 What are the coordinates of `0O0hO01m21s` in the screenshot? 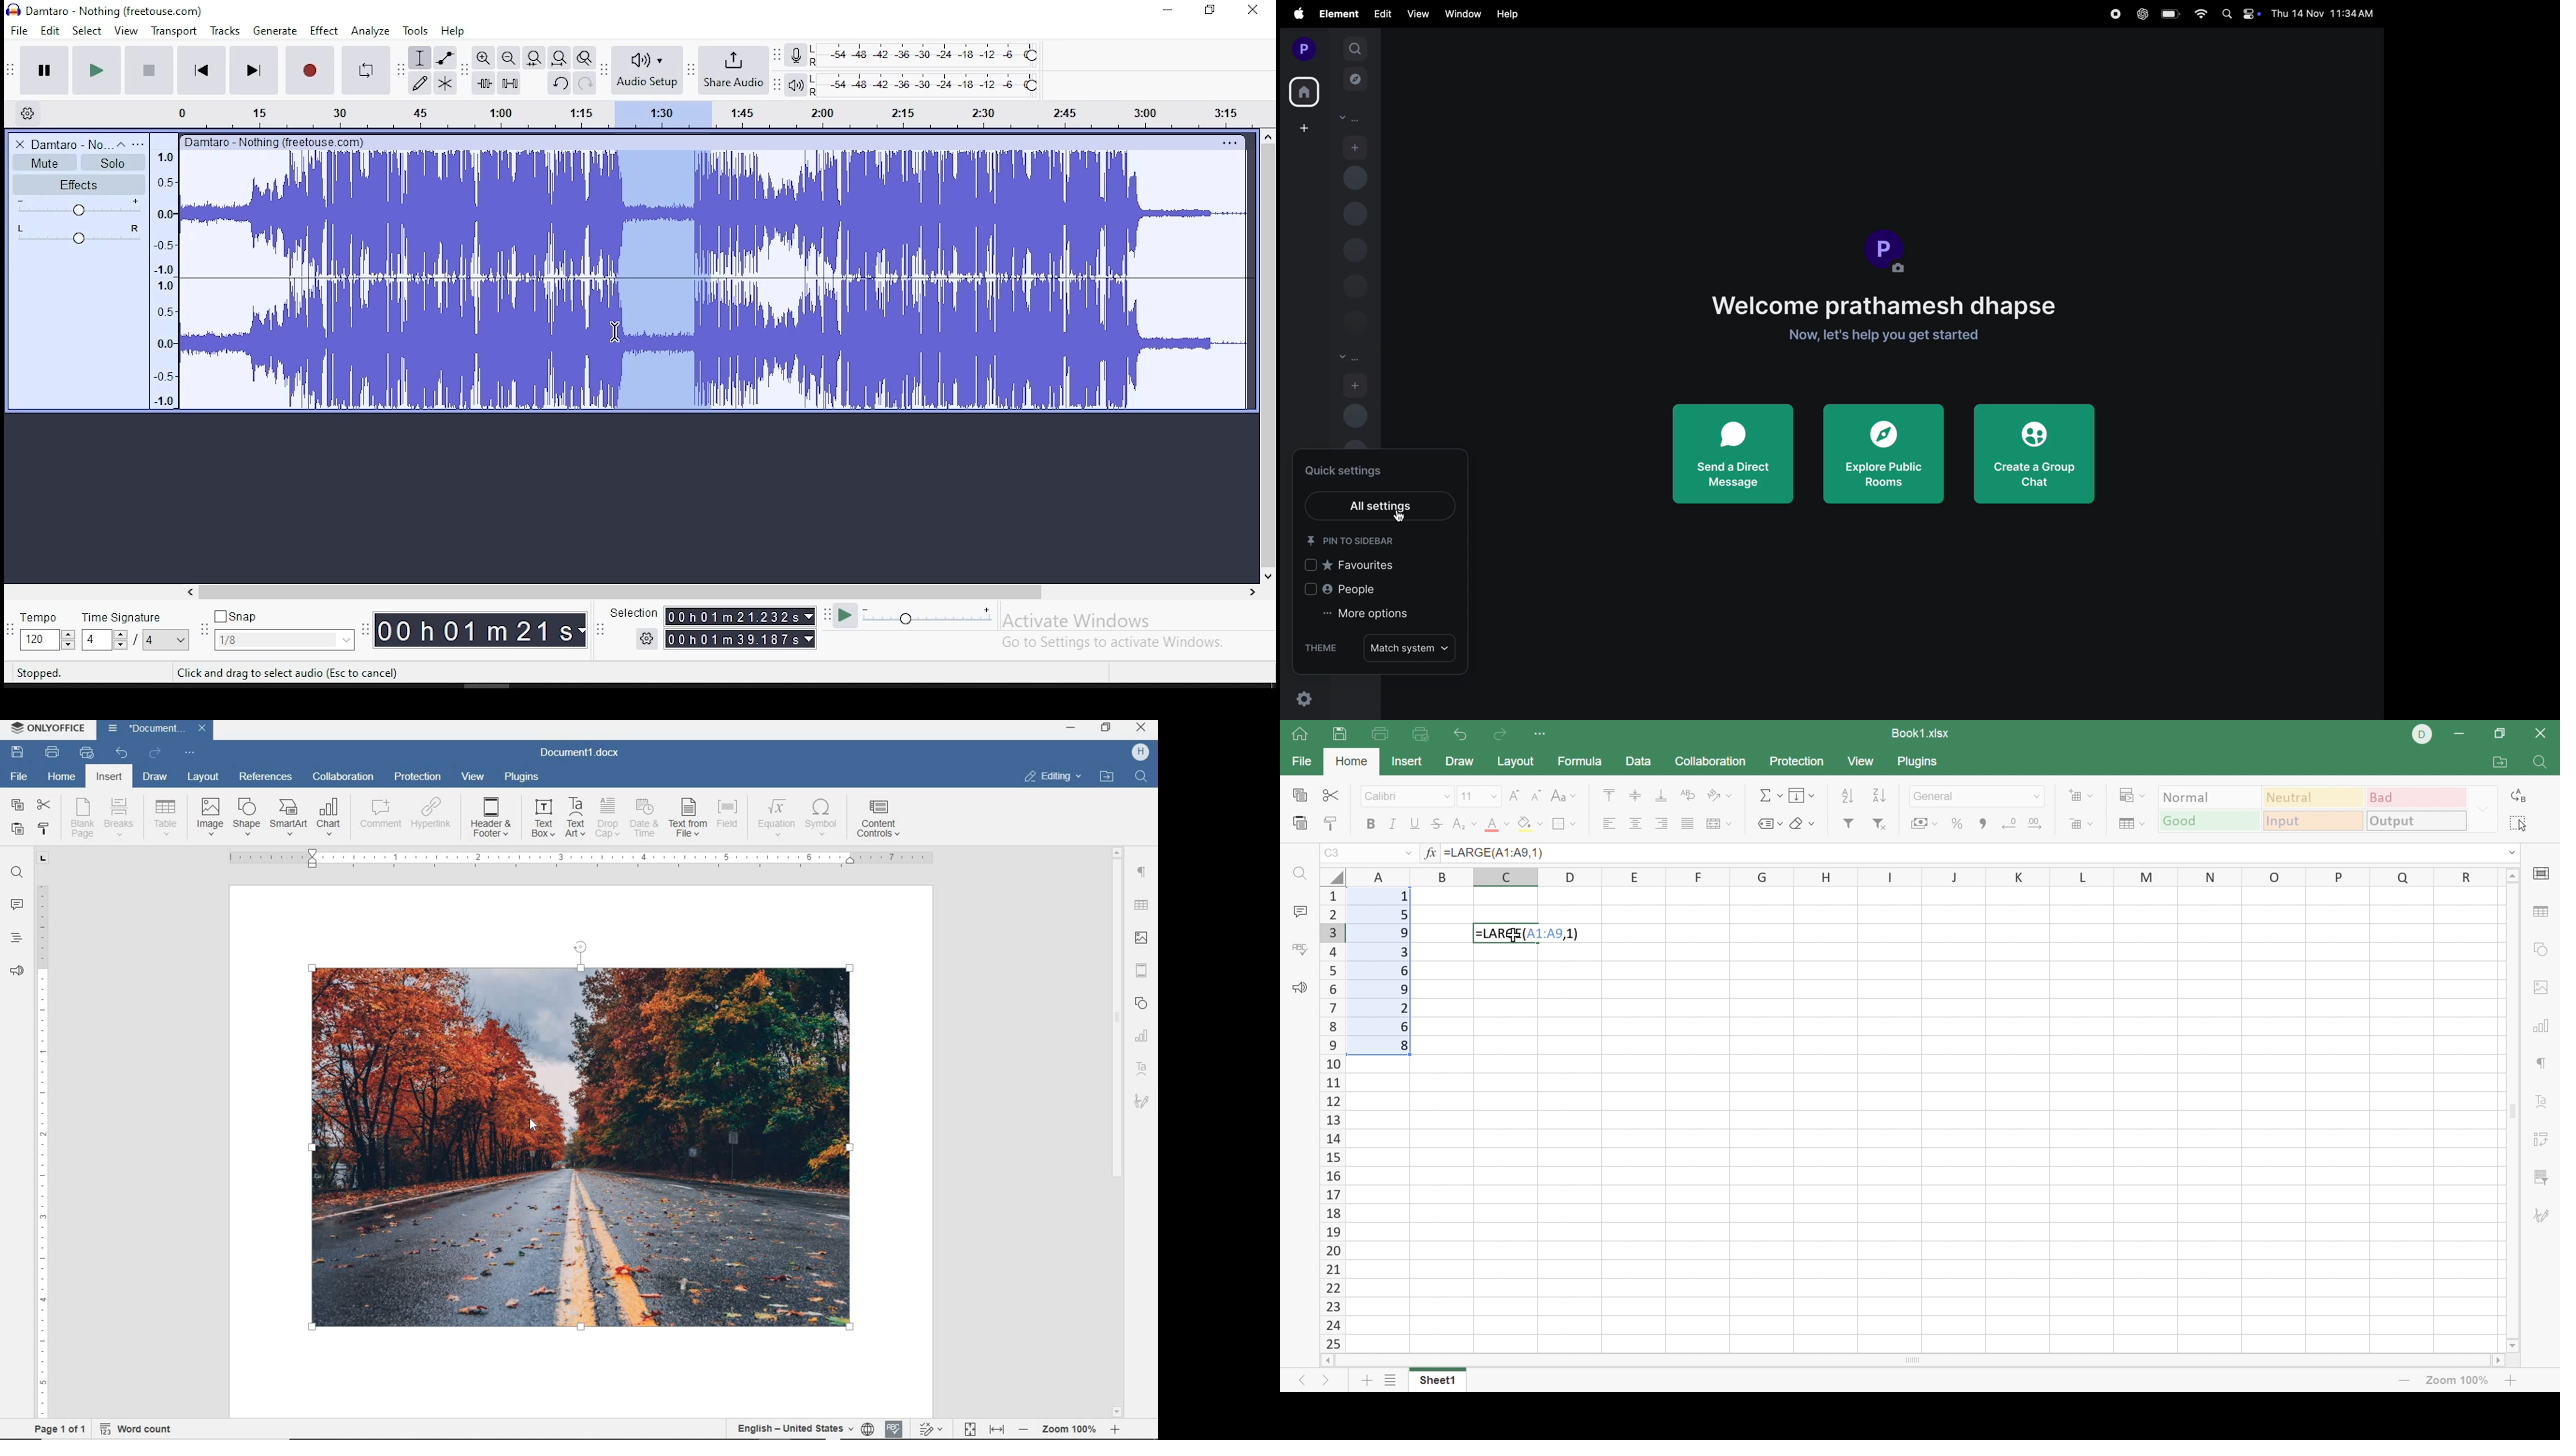 It's located at (475, 630).